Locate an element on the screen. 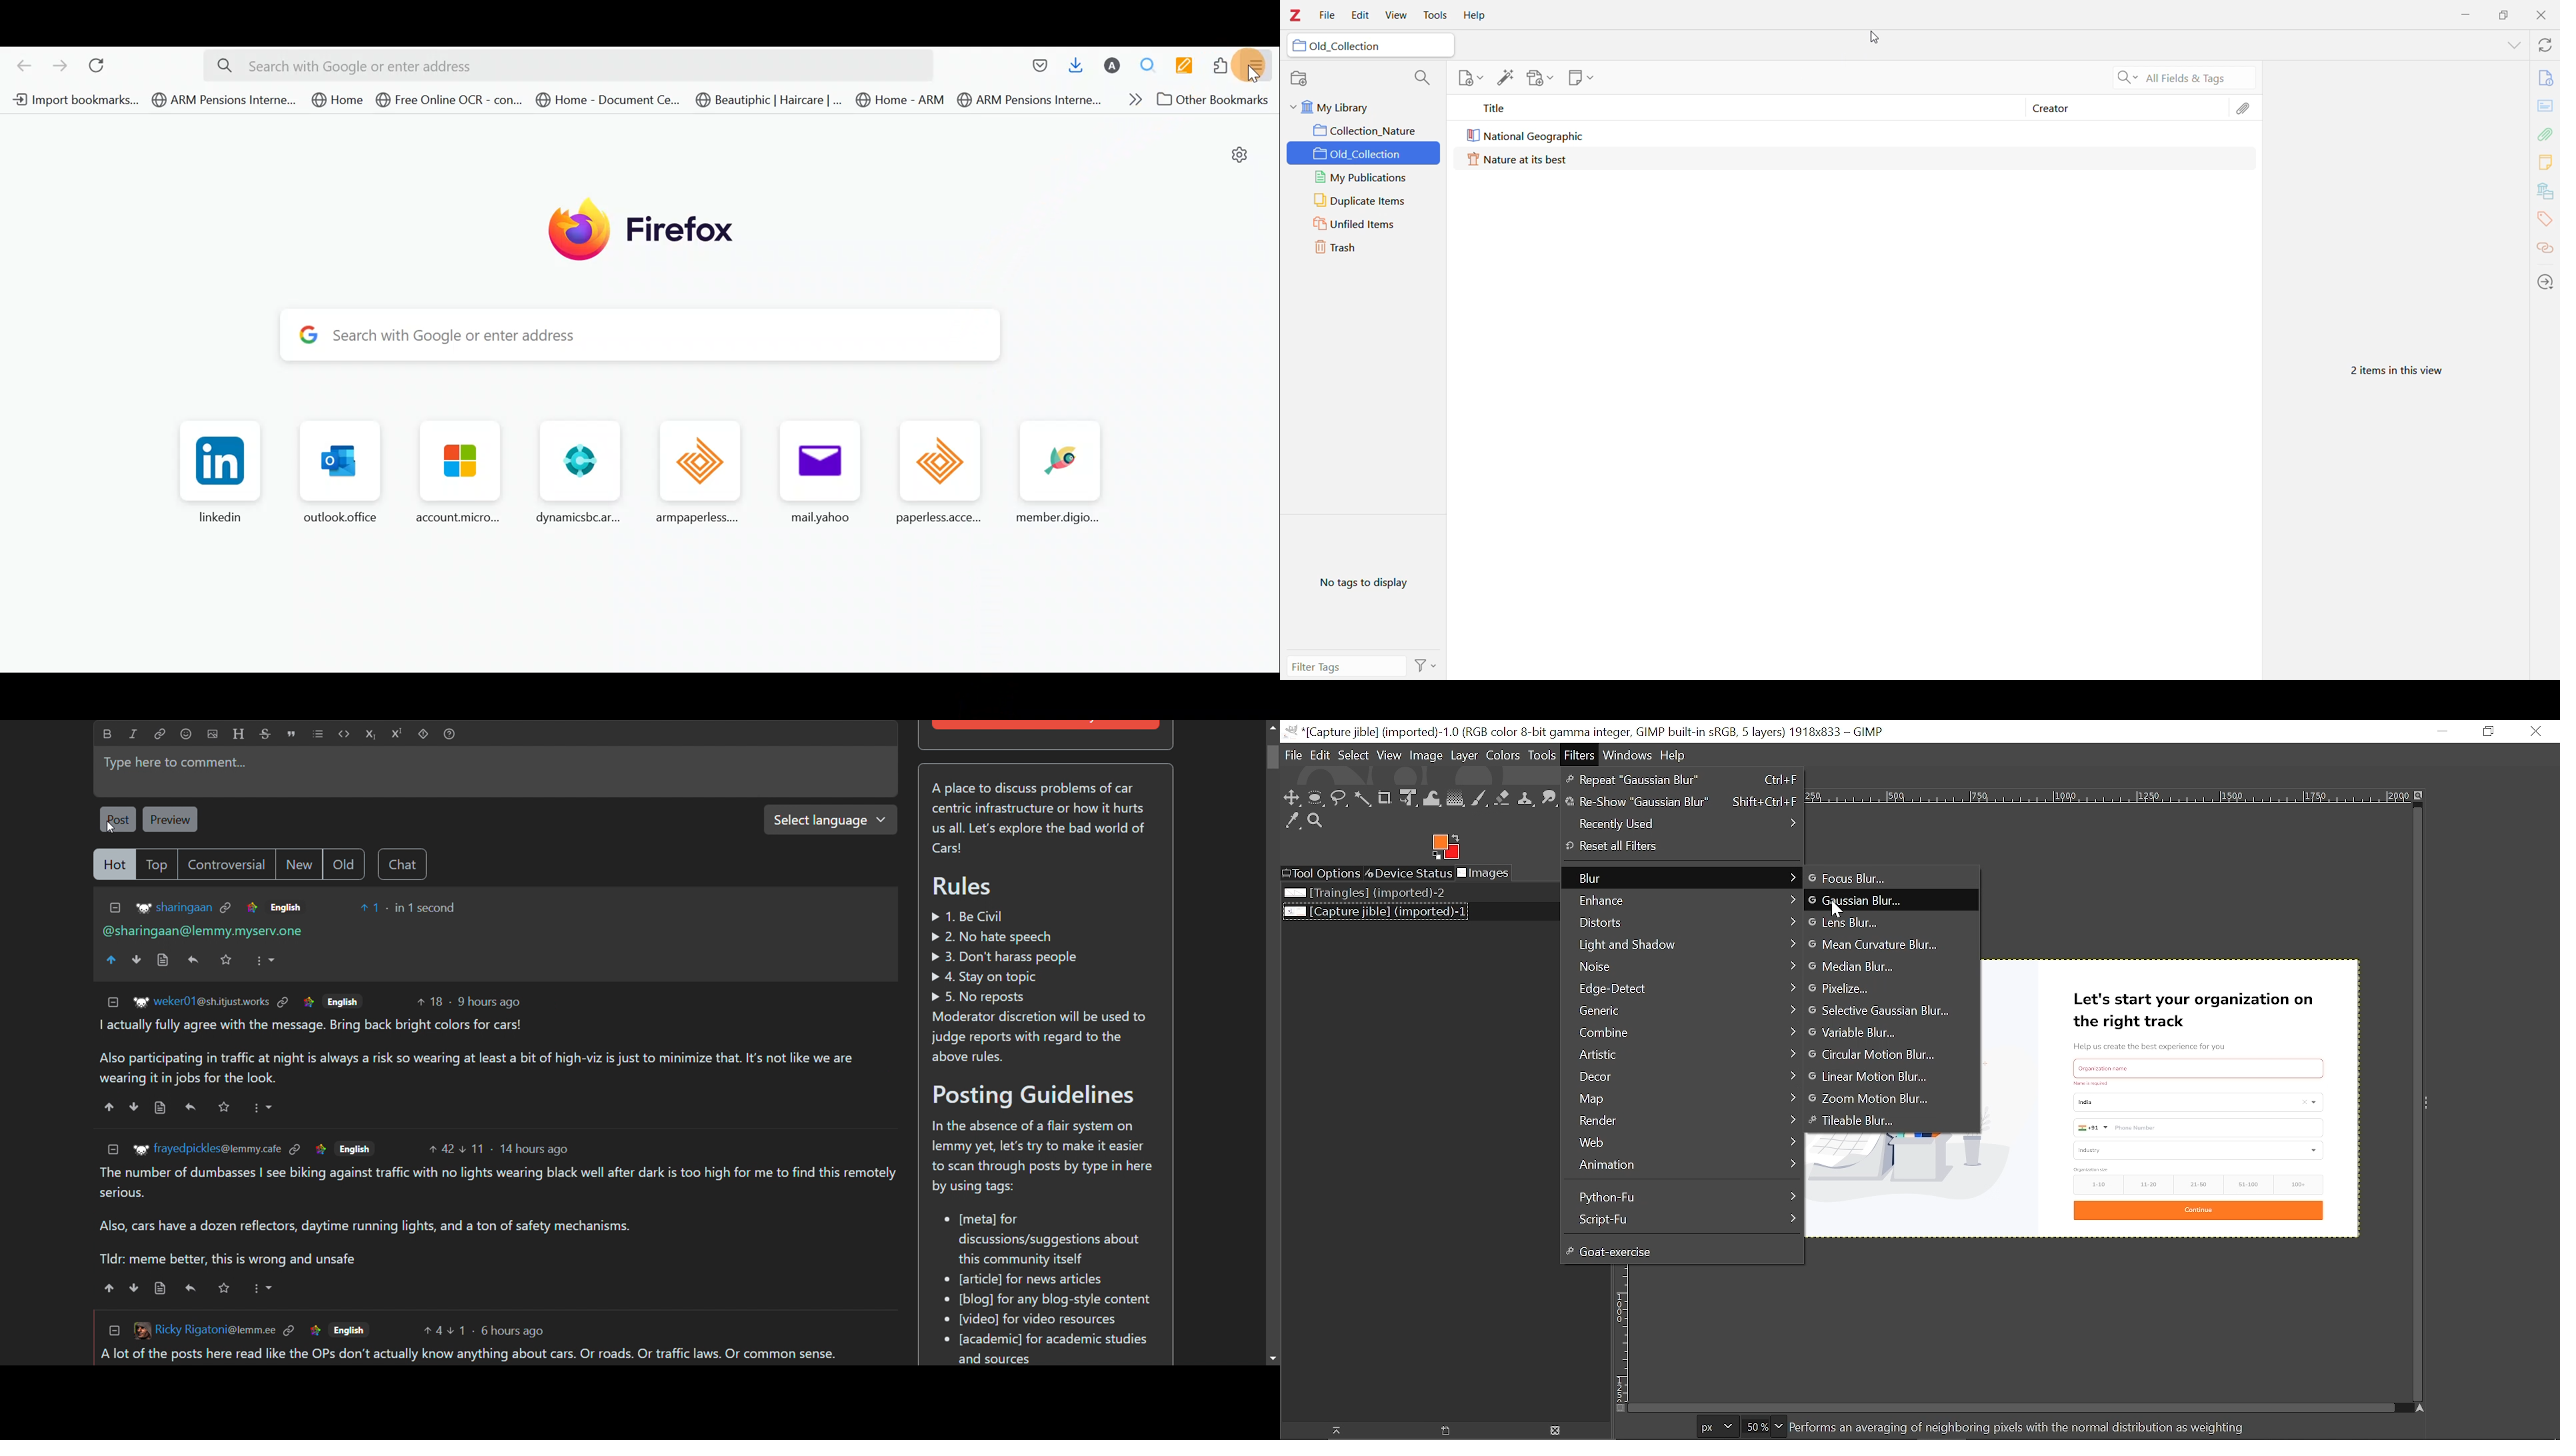  Help is located at coordinates (1475, 15).